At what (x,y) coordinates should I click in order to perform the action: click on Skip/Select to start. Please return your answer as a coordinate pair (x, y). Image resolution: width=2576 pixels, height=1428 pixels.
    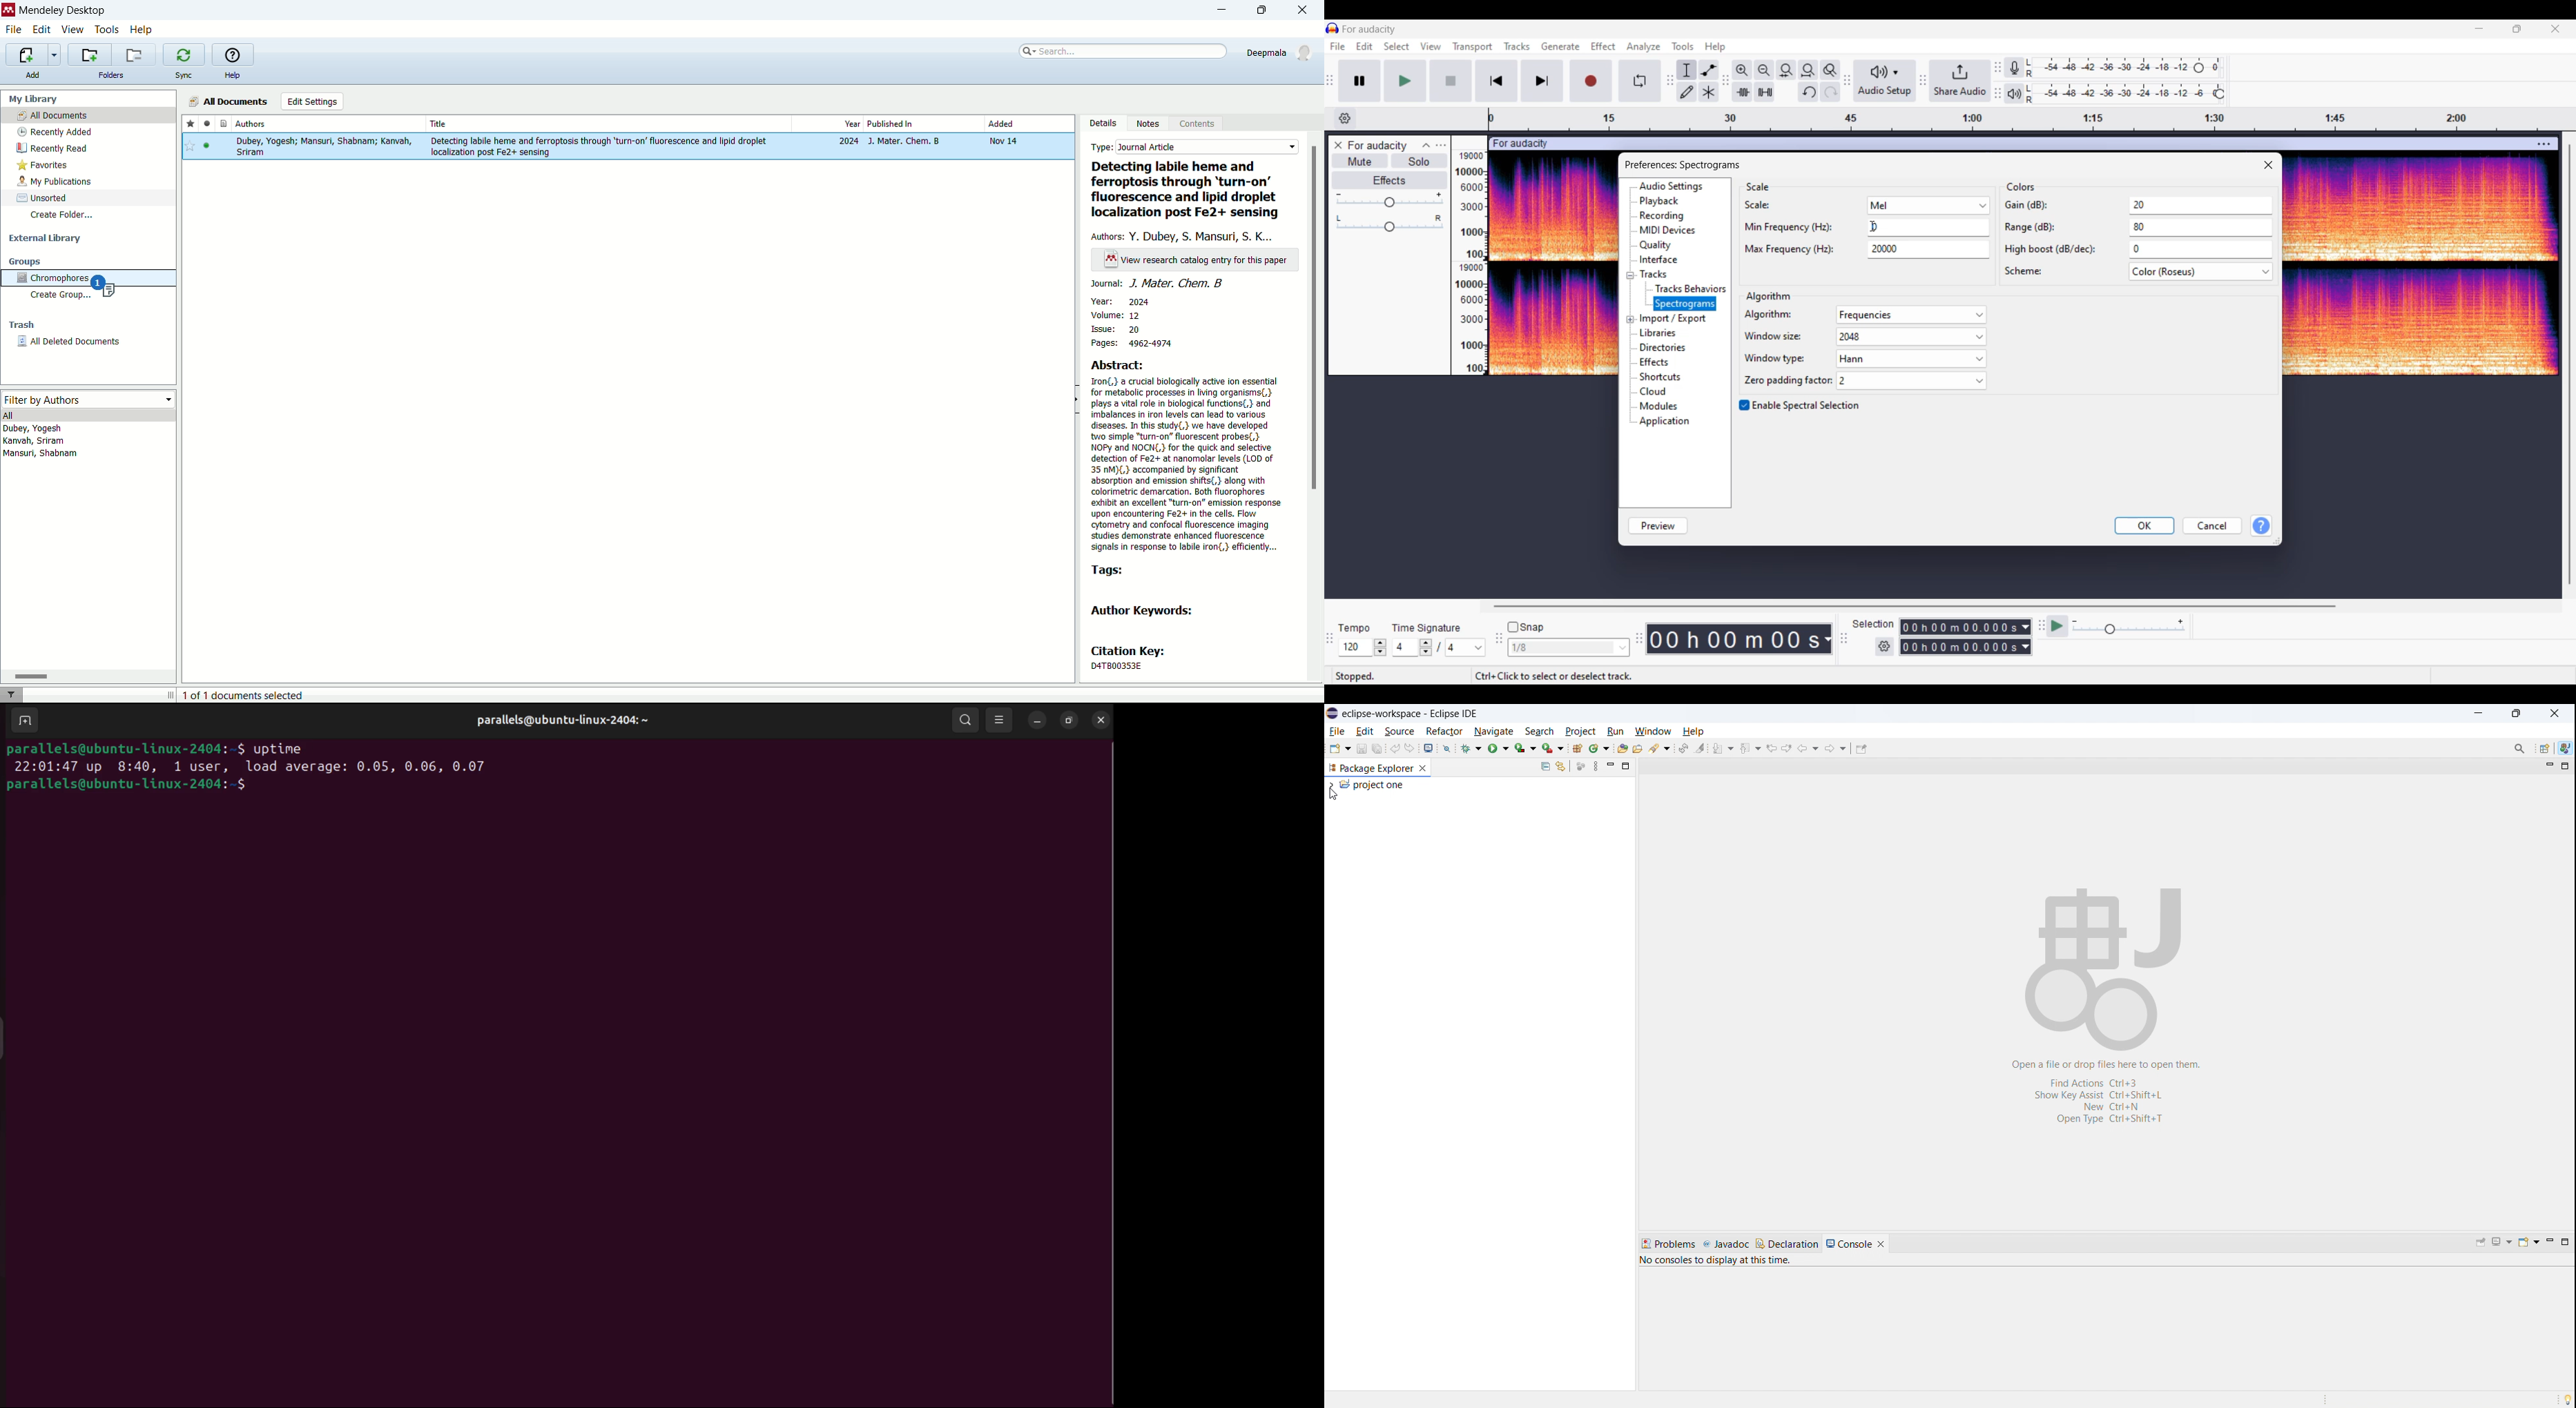
    Looking at the image, I should click on (1497, 81).